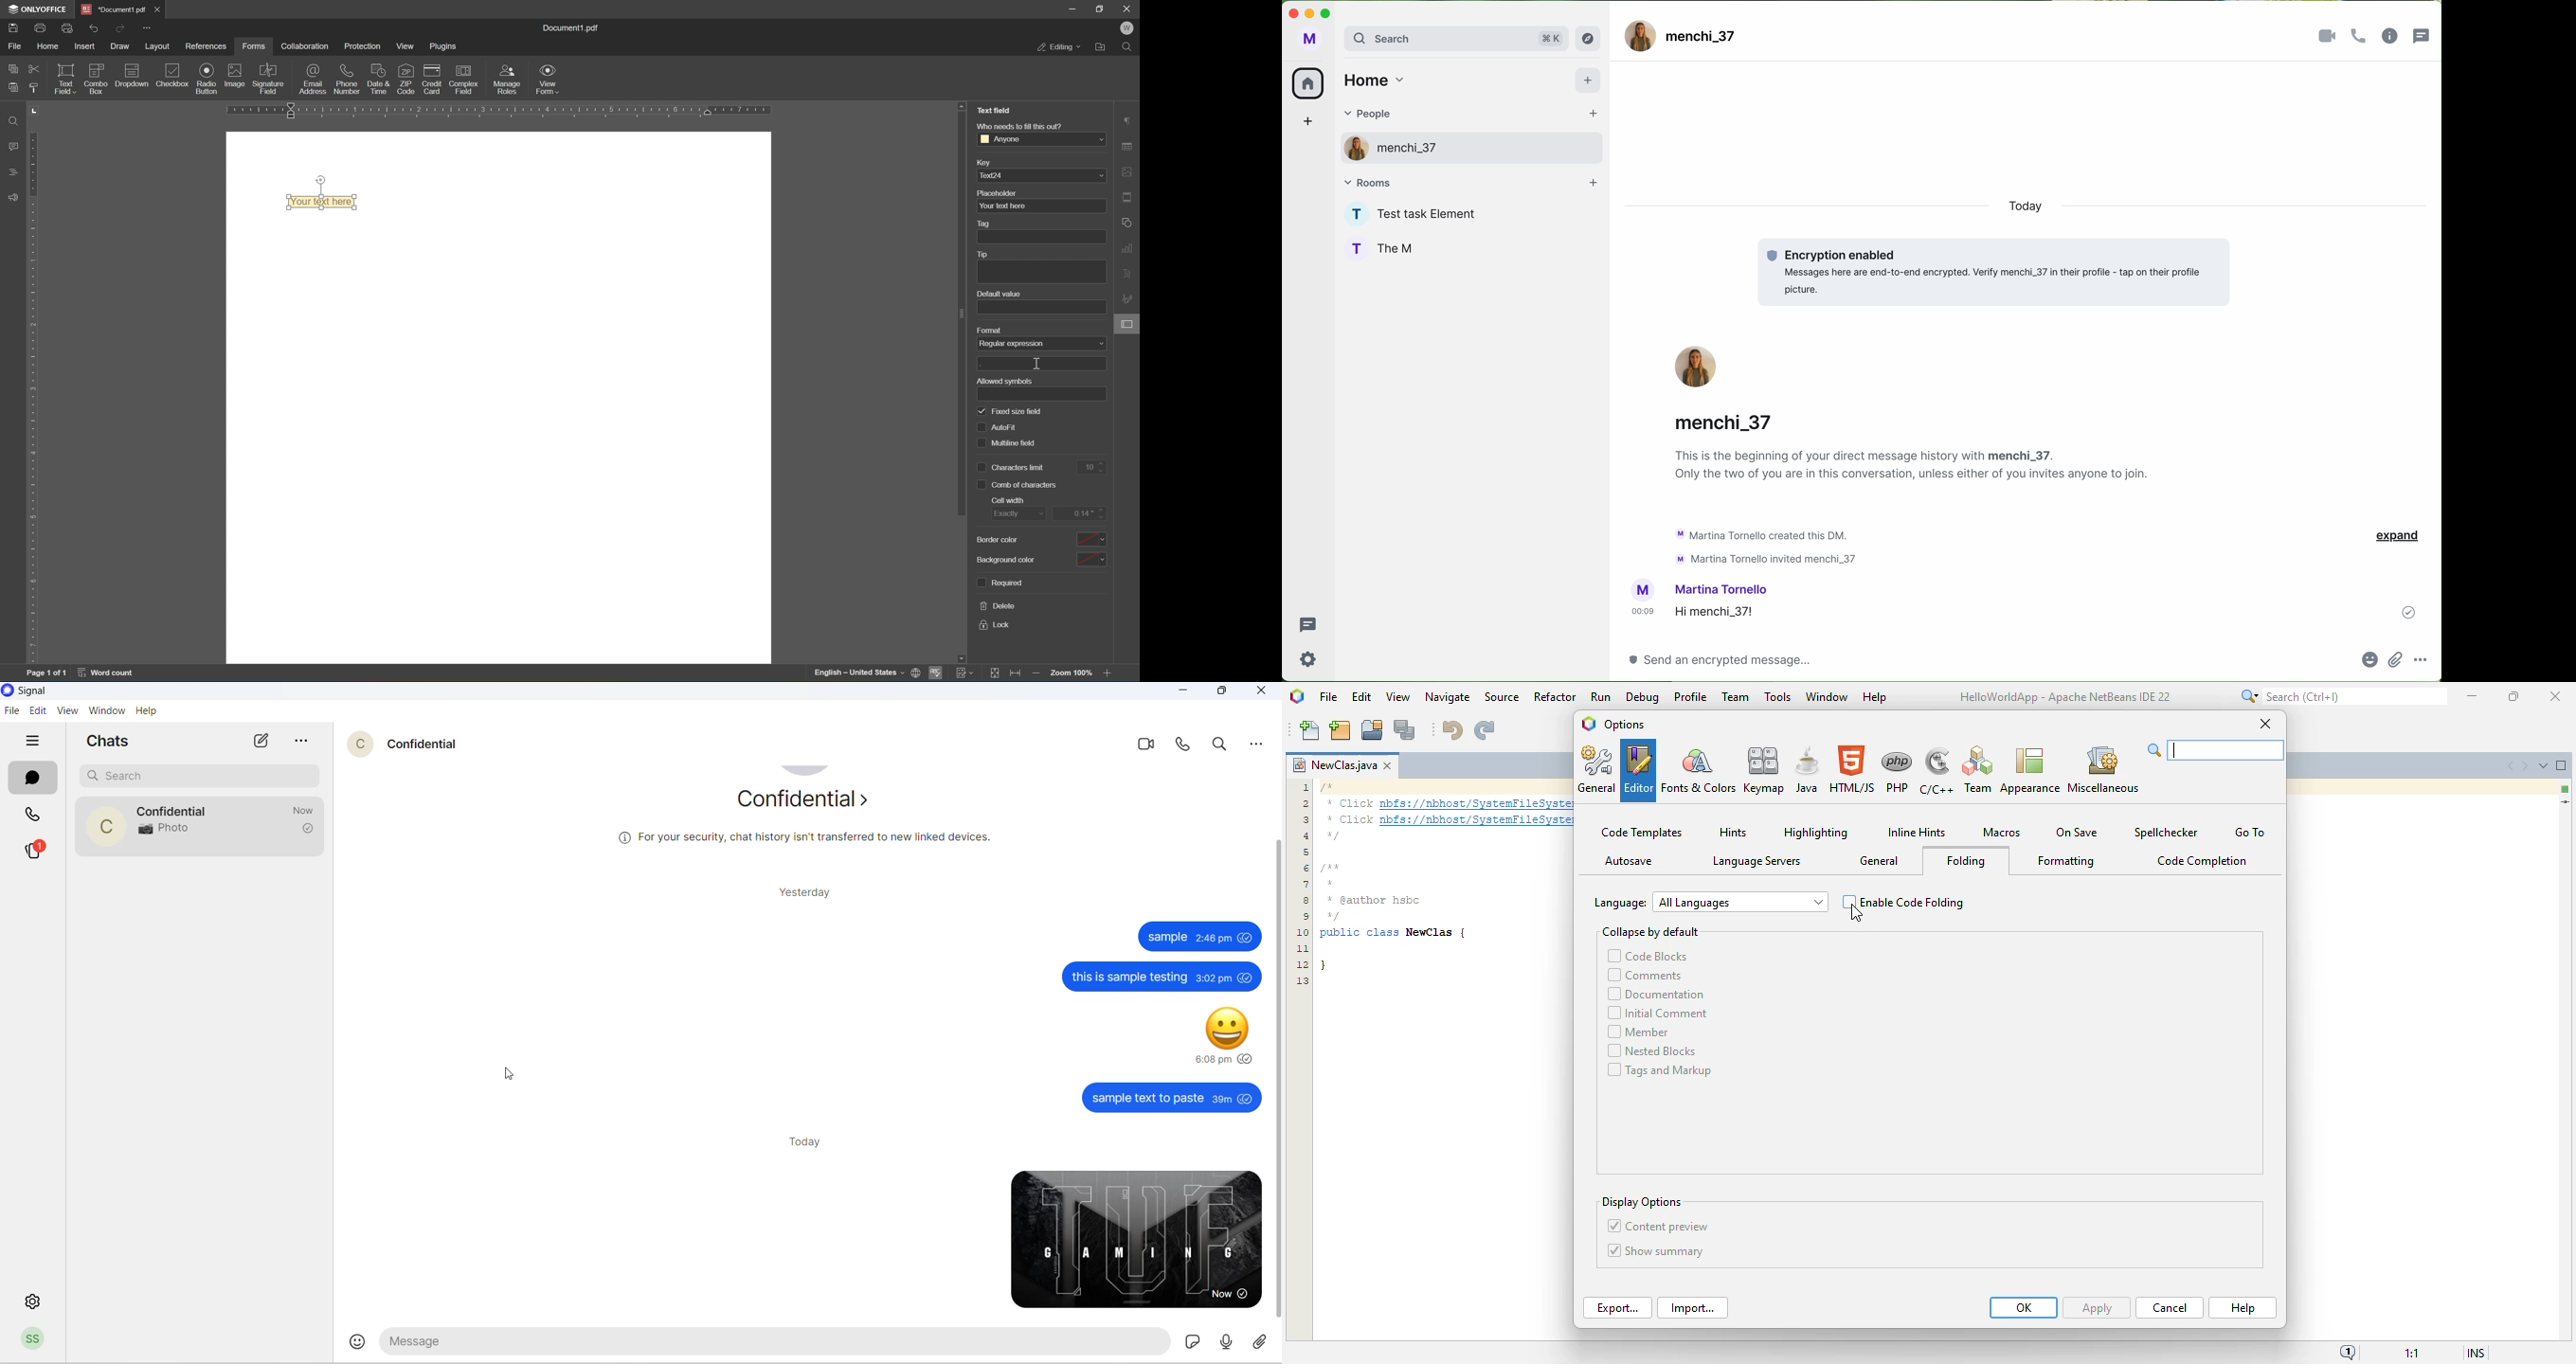 The height and width of the screenshot is (1372, 2576). What do you see at coordinates (960, 658) in the screenshot?
I see `scroll down` at bounding box center [960, 658].